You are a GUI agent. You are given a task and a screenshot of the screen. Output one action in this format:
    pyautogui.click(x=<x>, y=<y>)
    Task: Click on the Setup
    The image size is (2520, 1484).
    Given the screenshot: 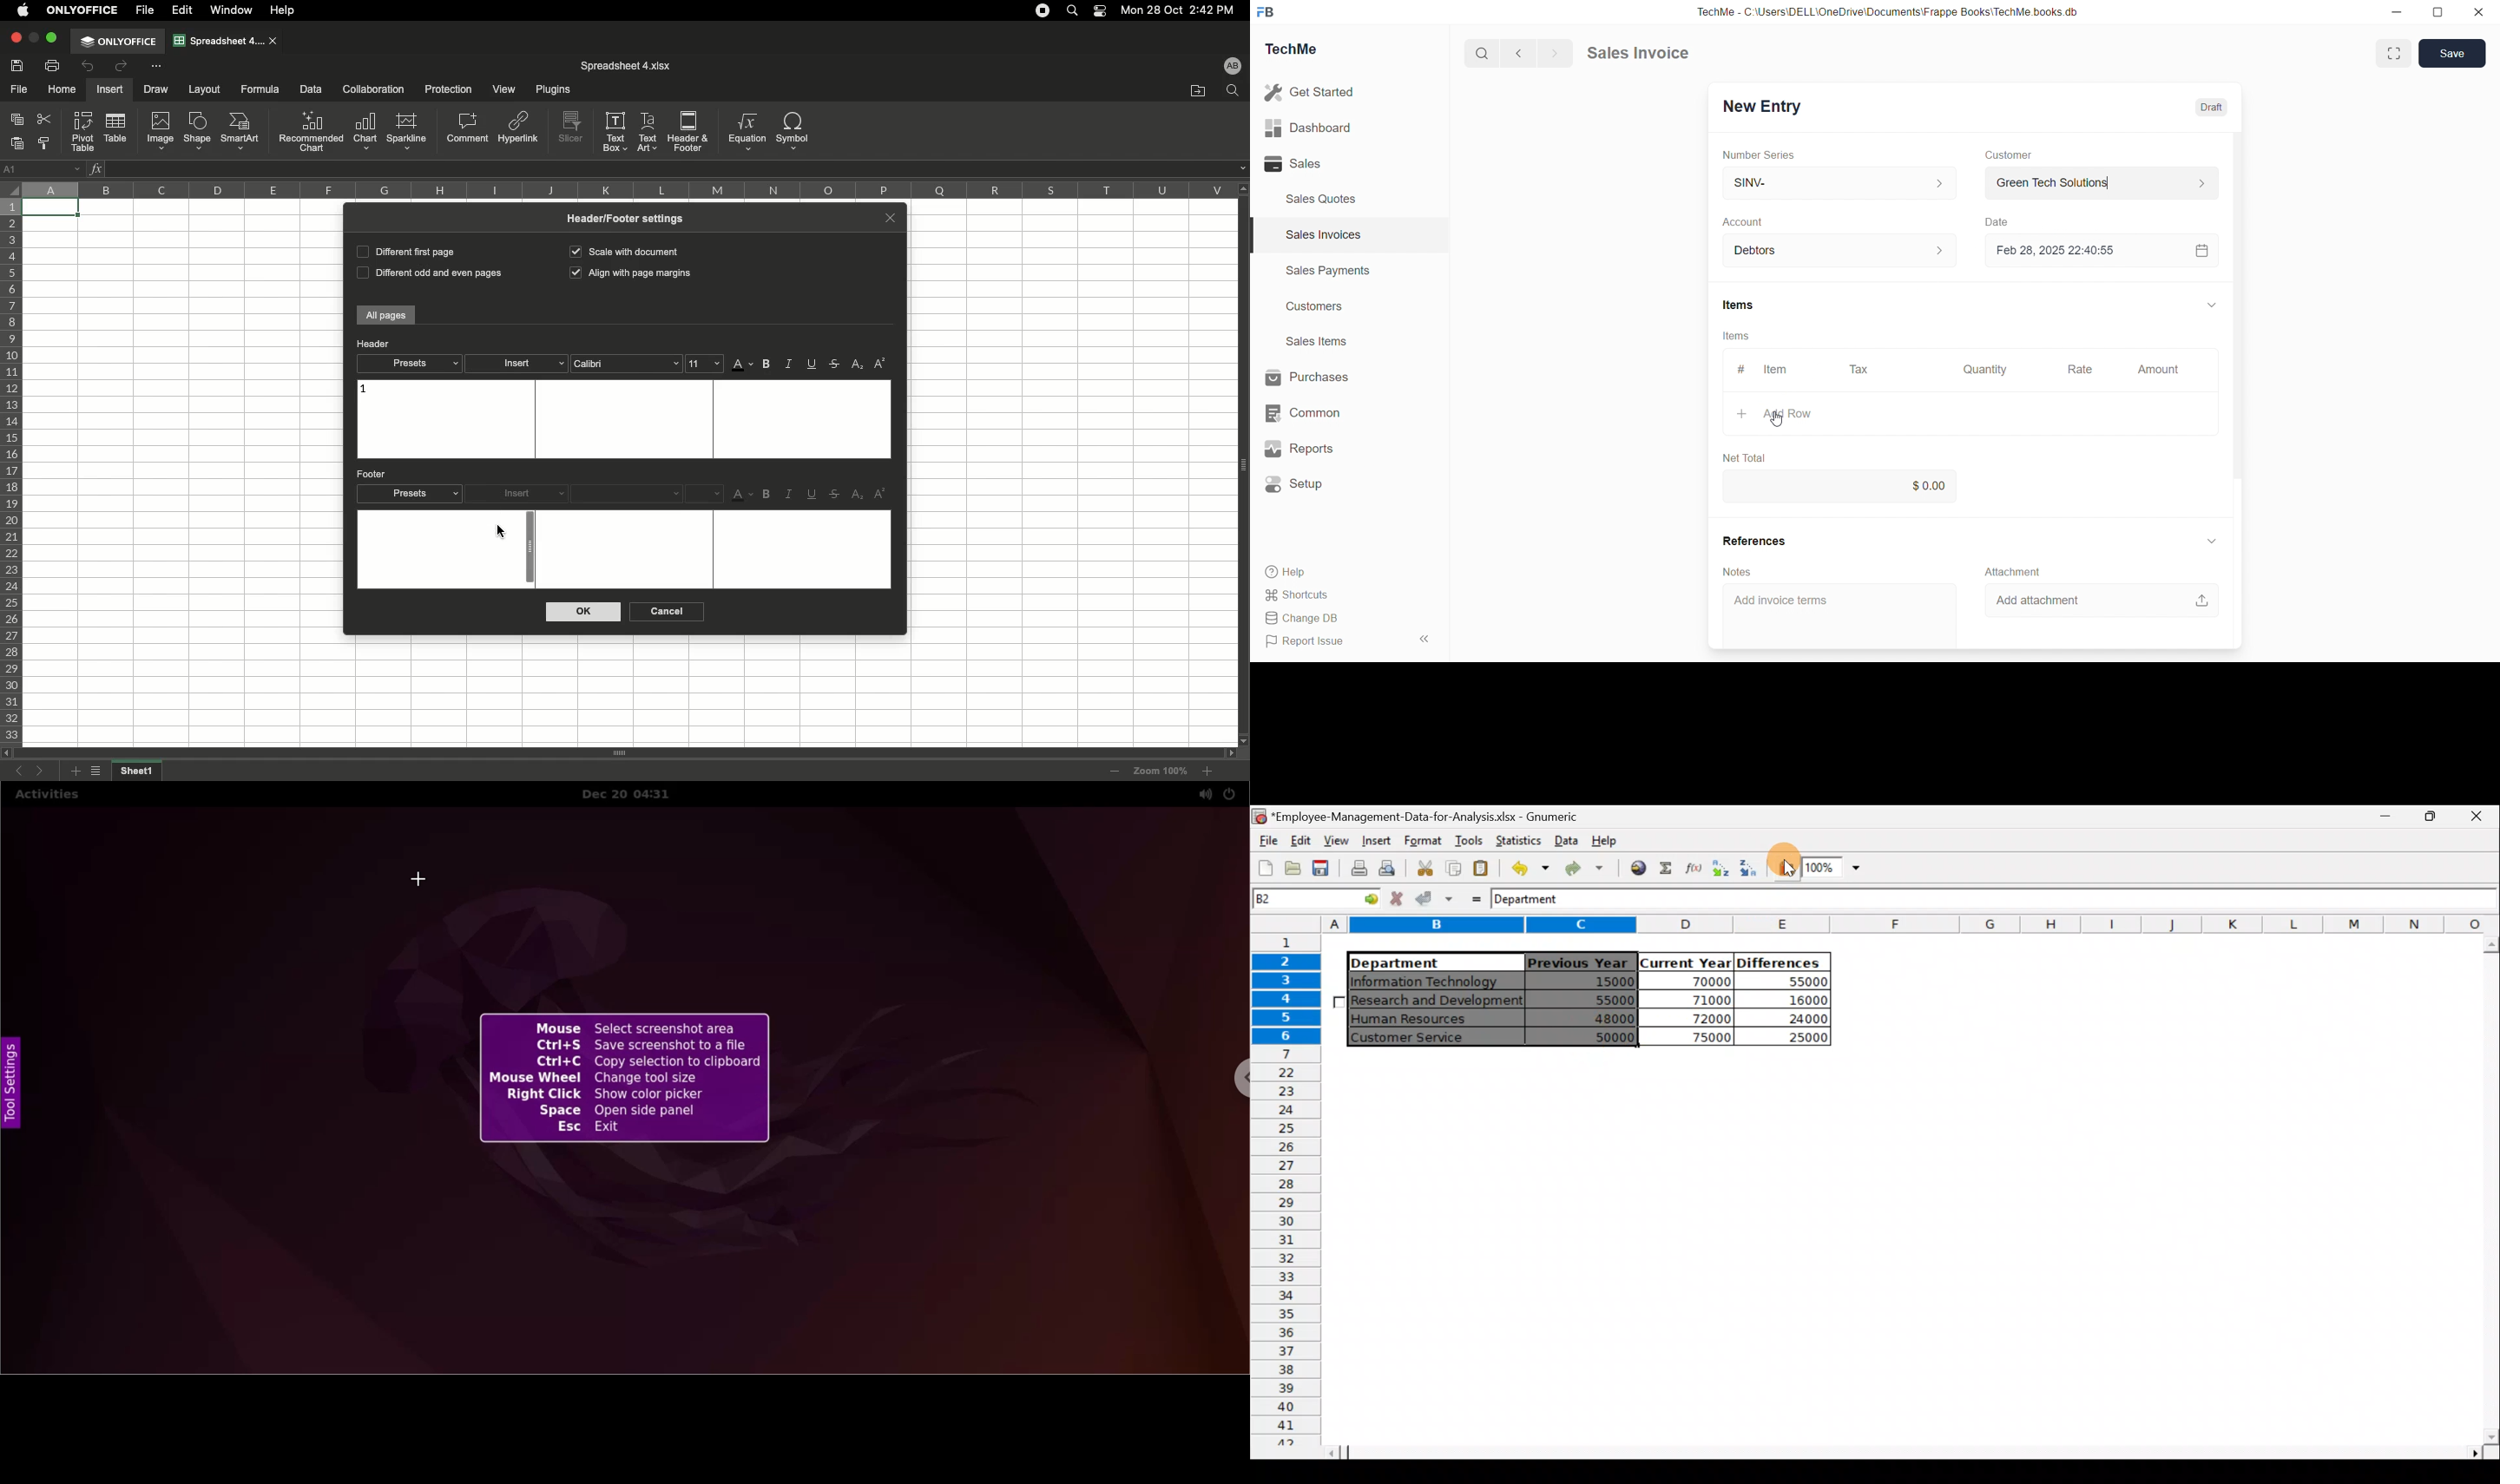 What is the action you would take?
    pyautogui.click(x=1296, y=485)
    